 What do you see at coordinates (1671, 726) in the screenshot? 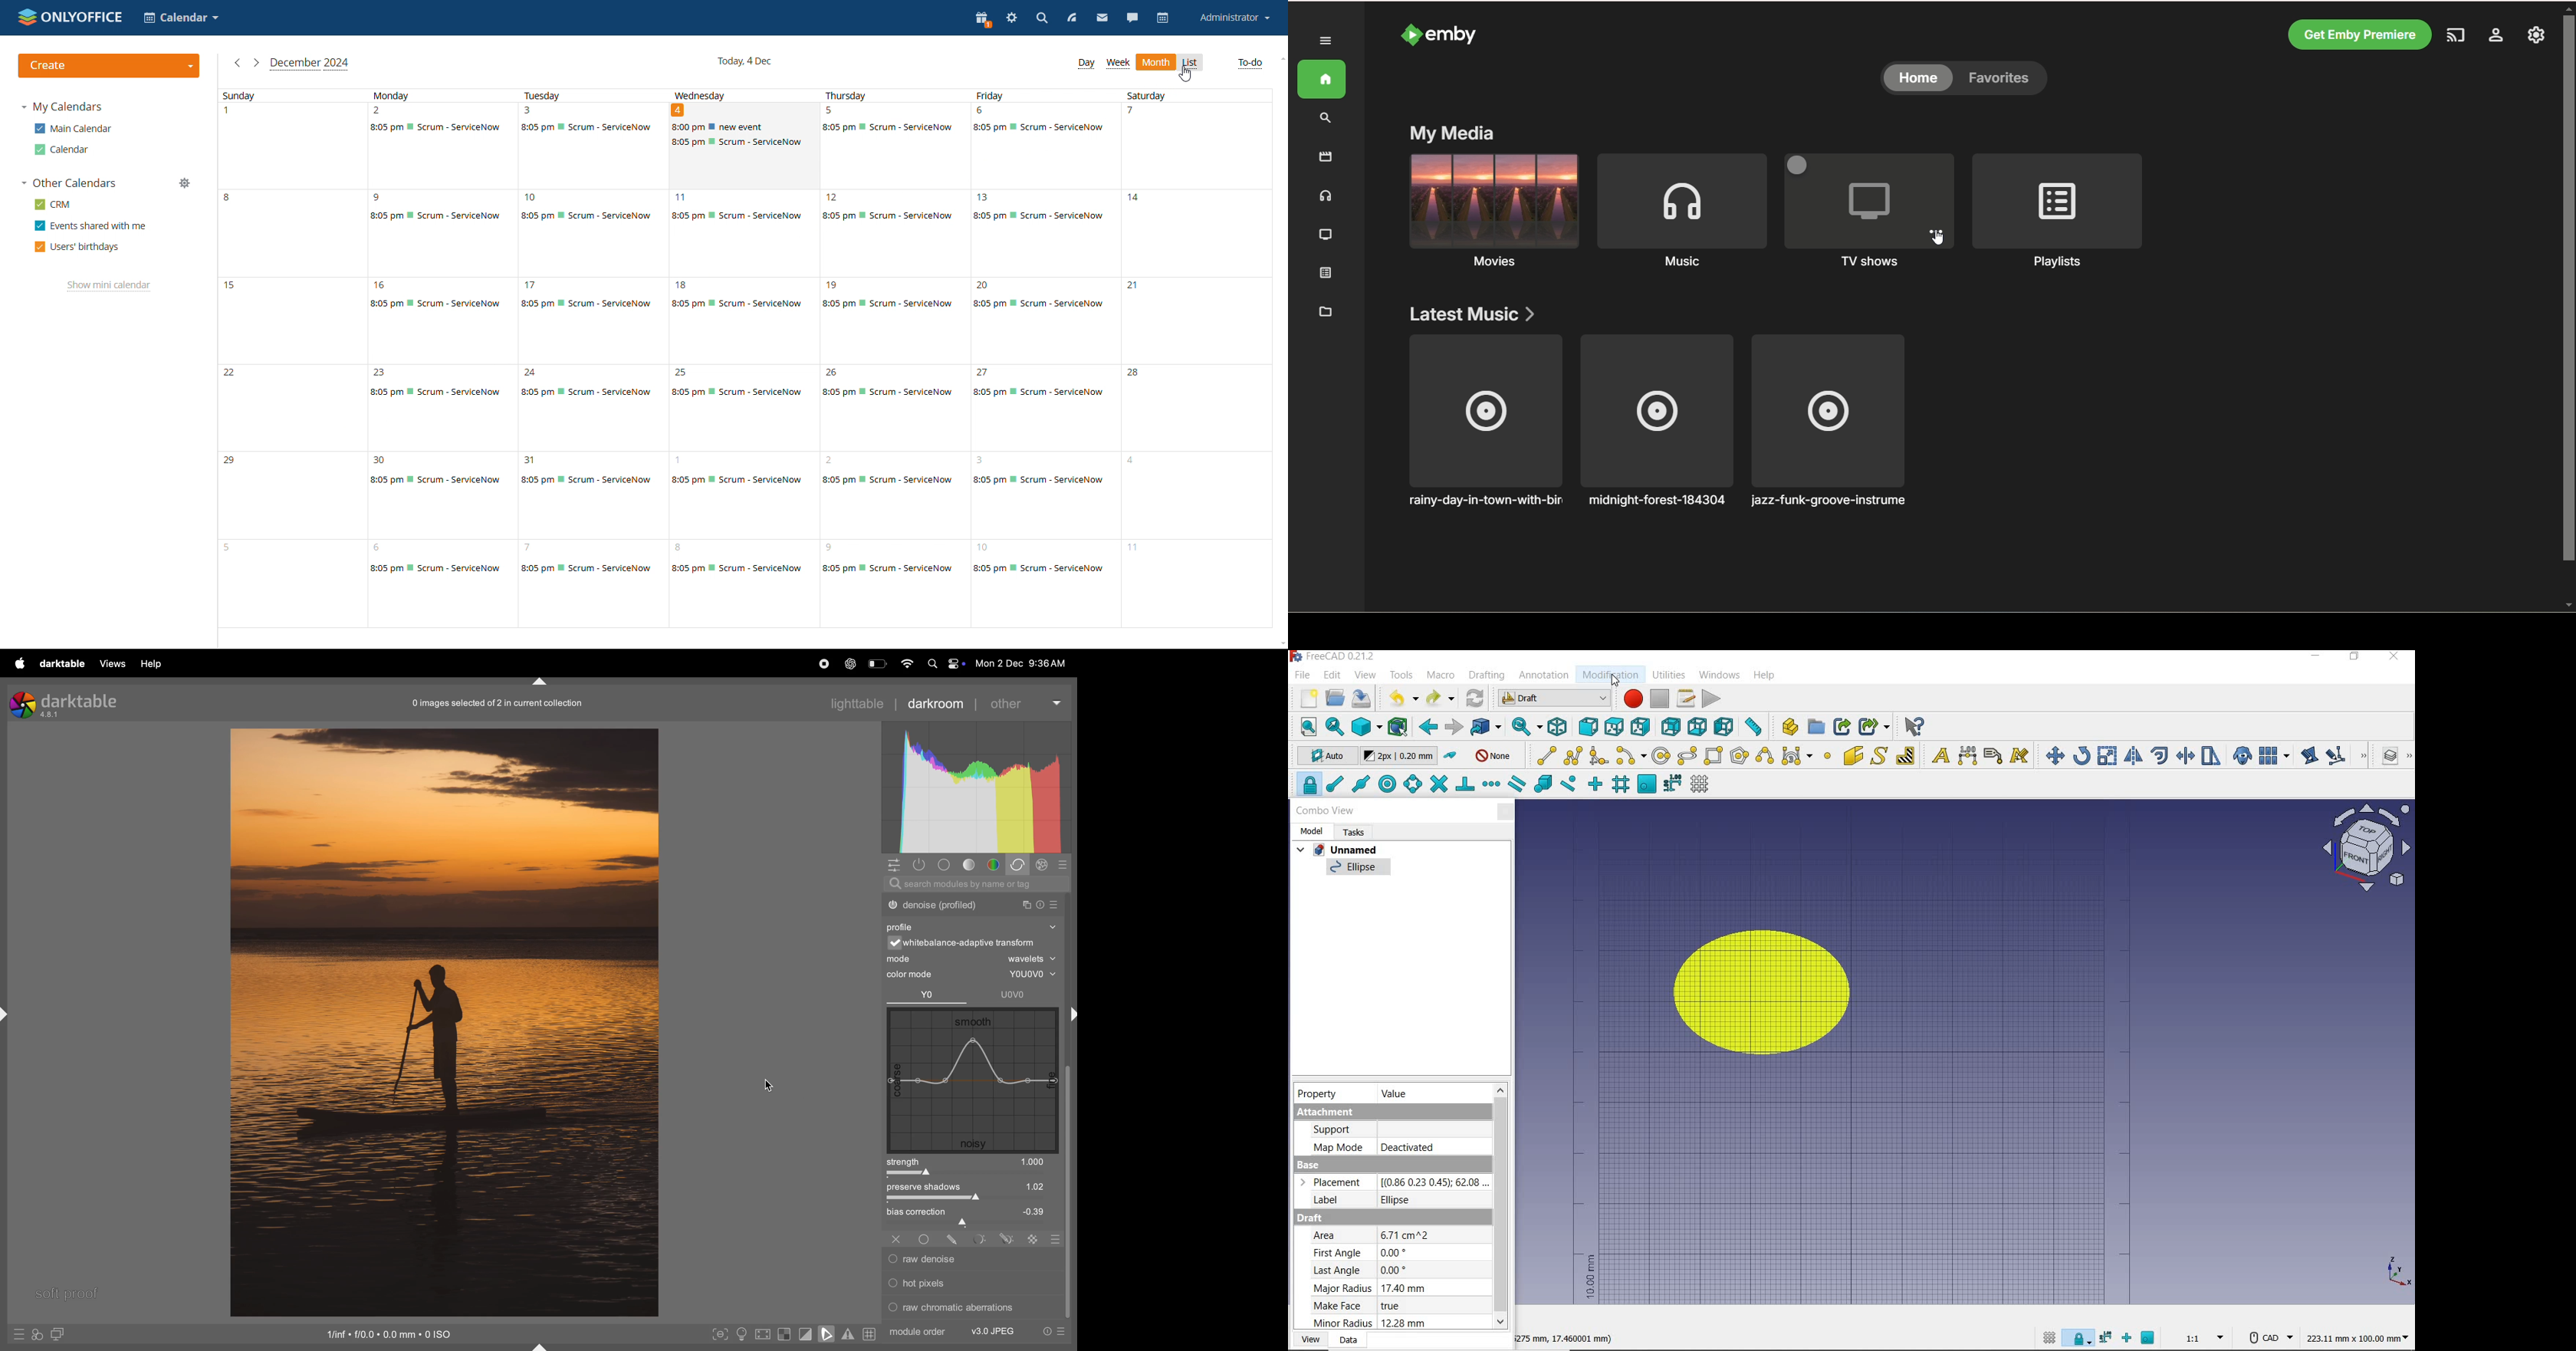
I see `rear` at bounding box center [1671, 726].